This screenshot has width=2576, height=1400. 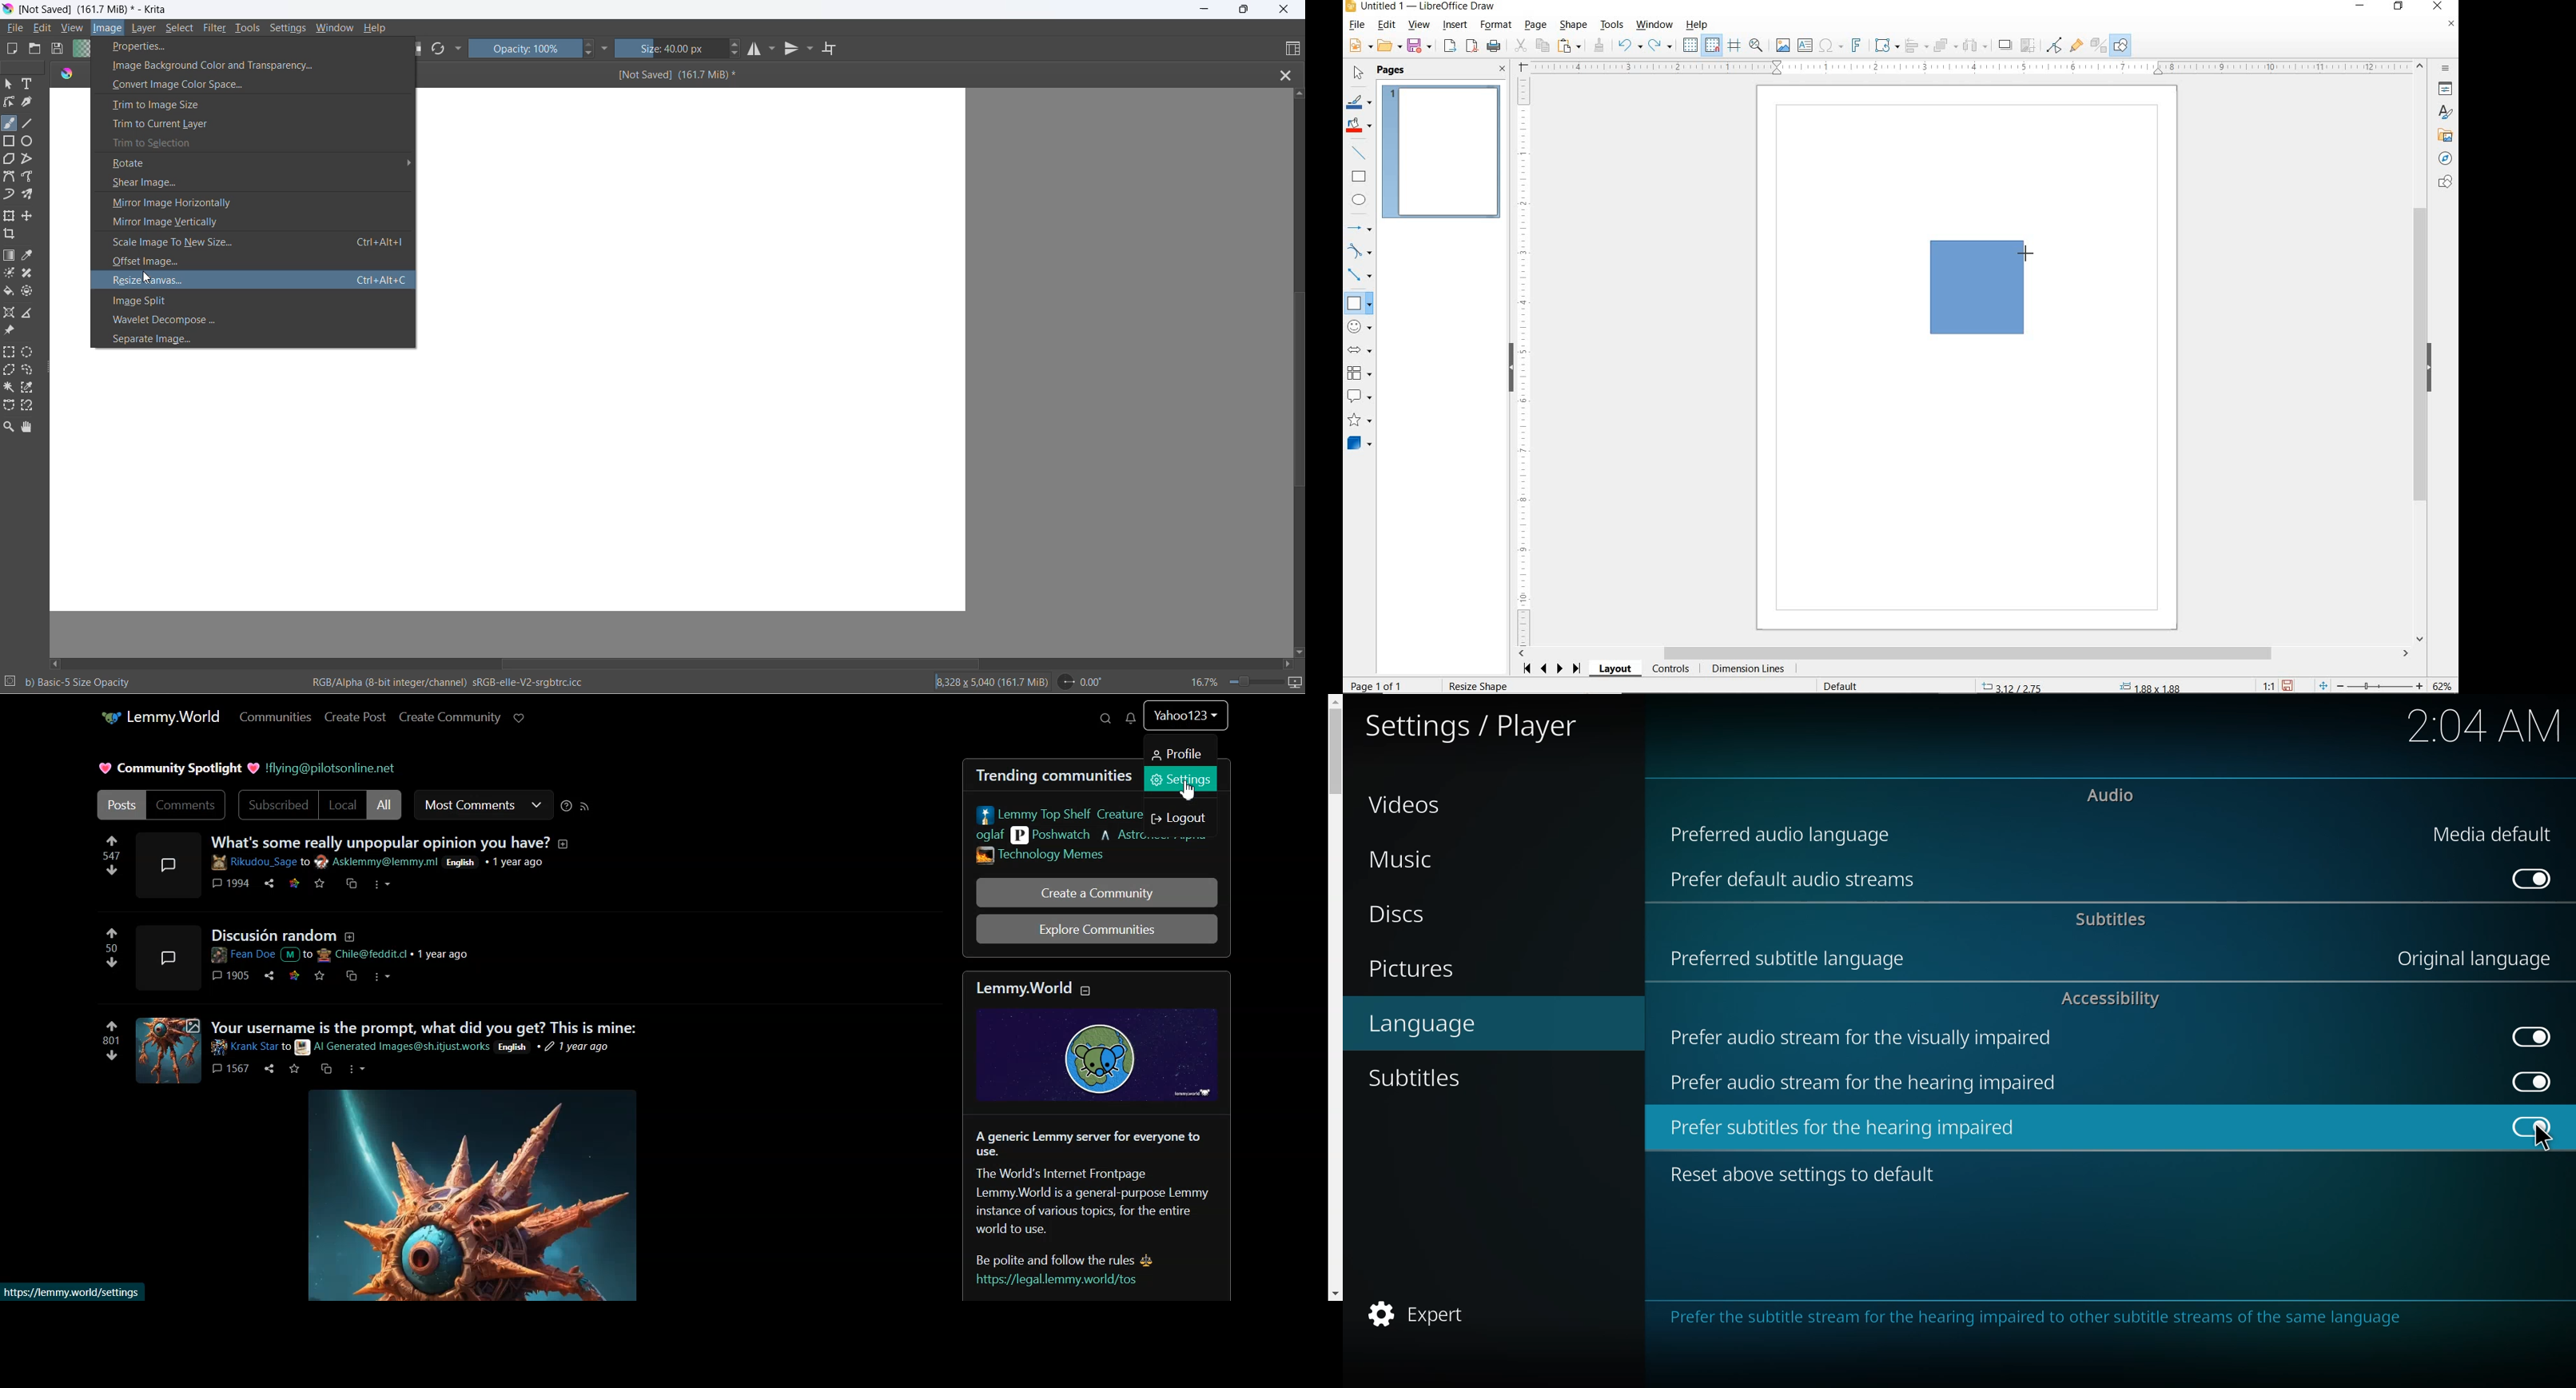 What do you see at coordinates (2122, 46) in the screenshot?
I see `SHOW DRAW FUNCTIONS` at bounding box center [2122, 46].